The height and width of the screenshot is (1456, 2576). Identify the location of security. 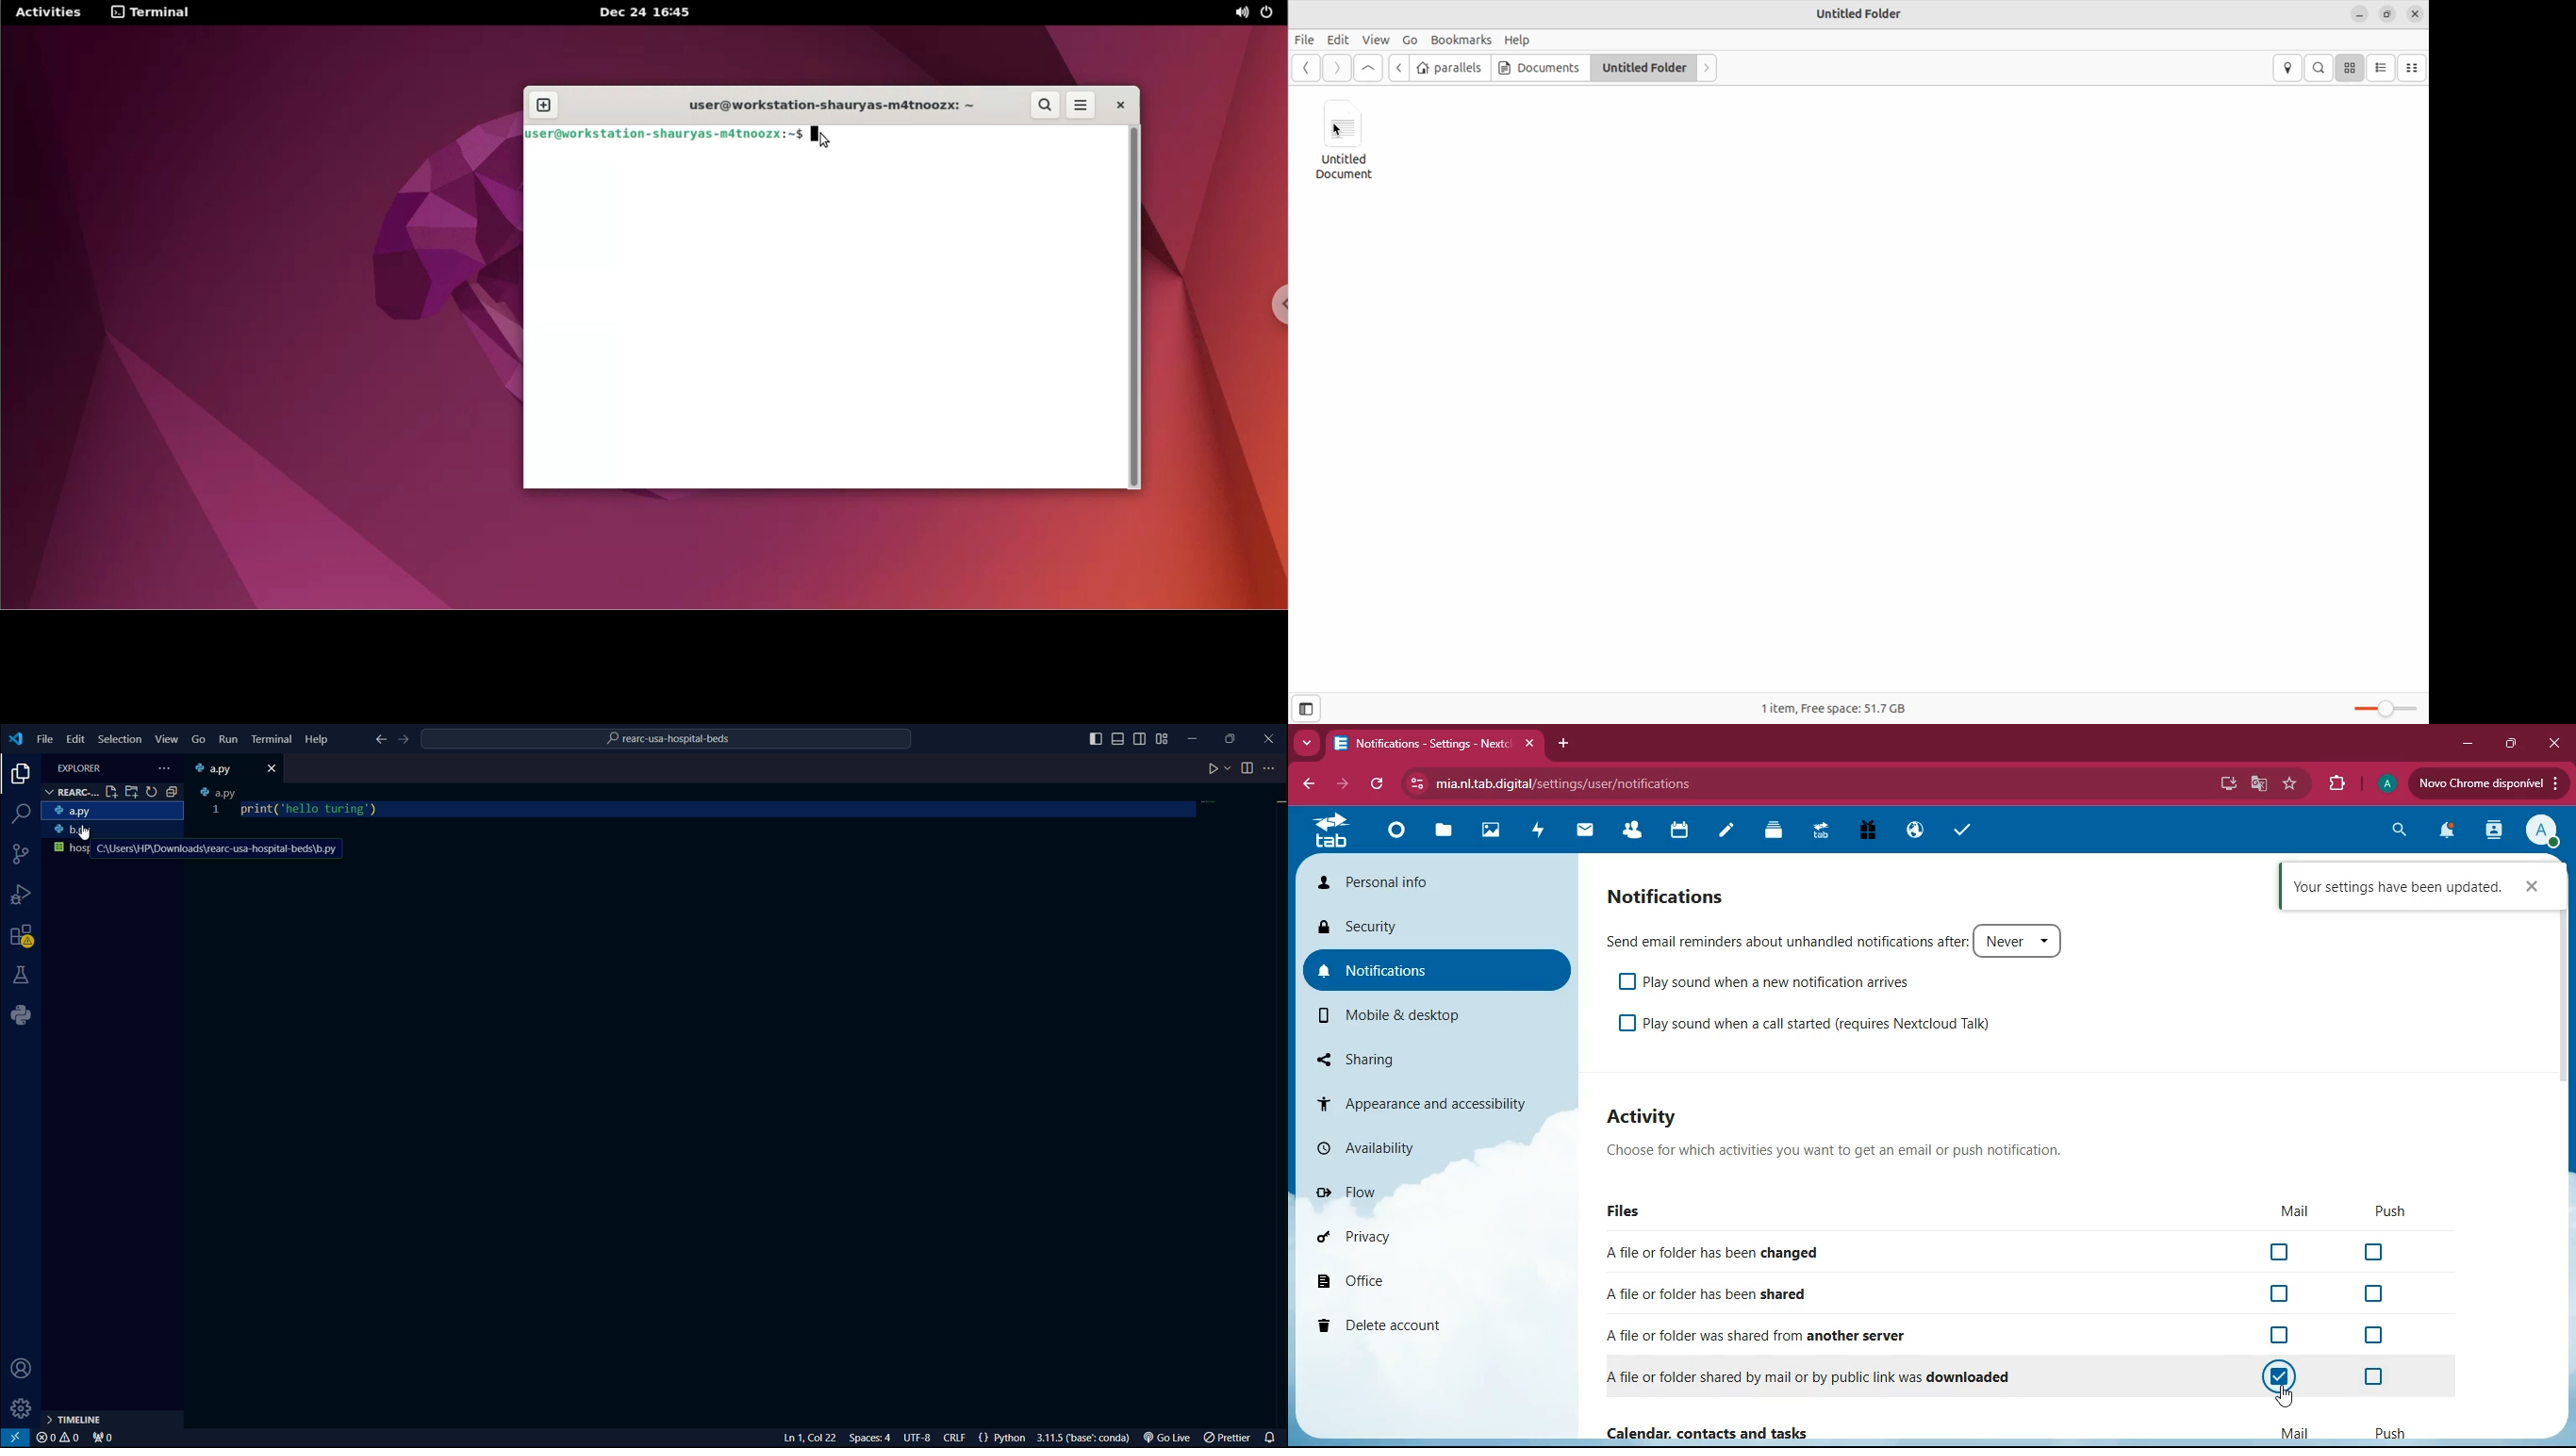
(1434, 924).